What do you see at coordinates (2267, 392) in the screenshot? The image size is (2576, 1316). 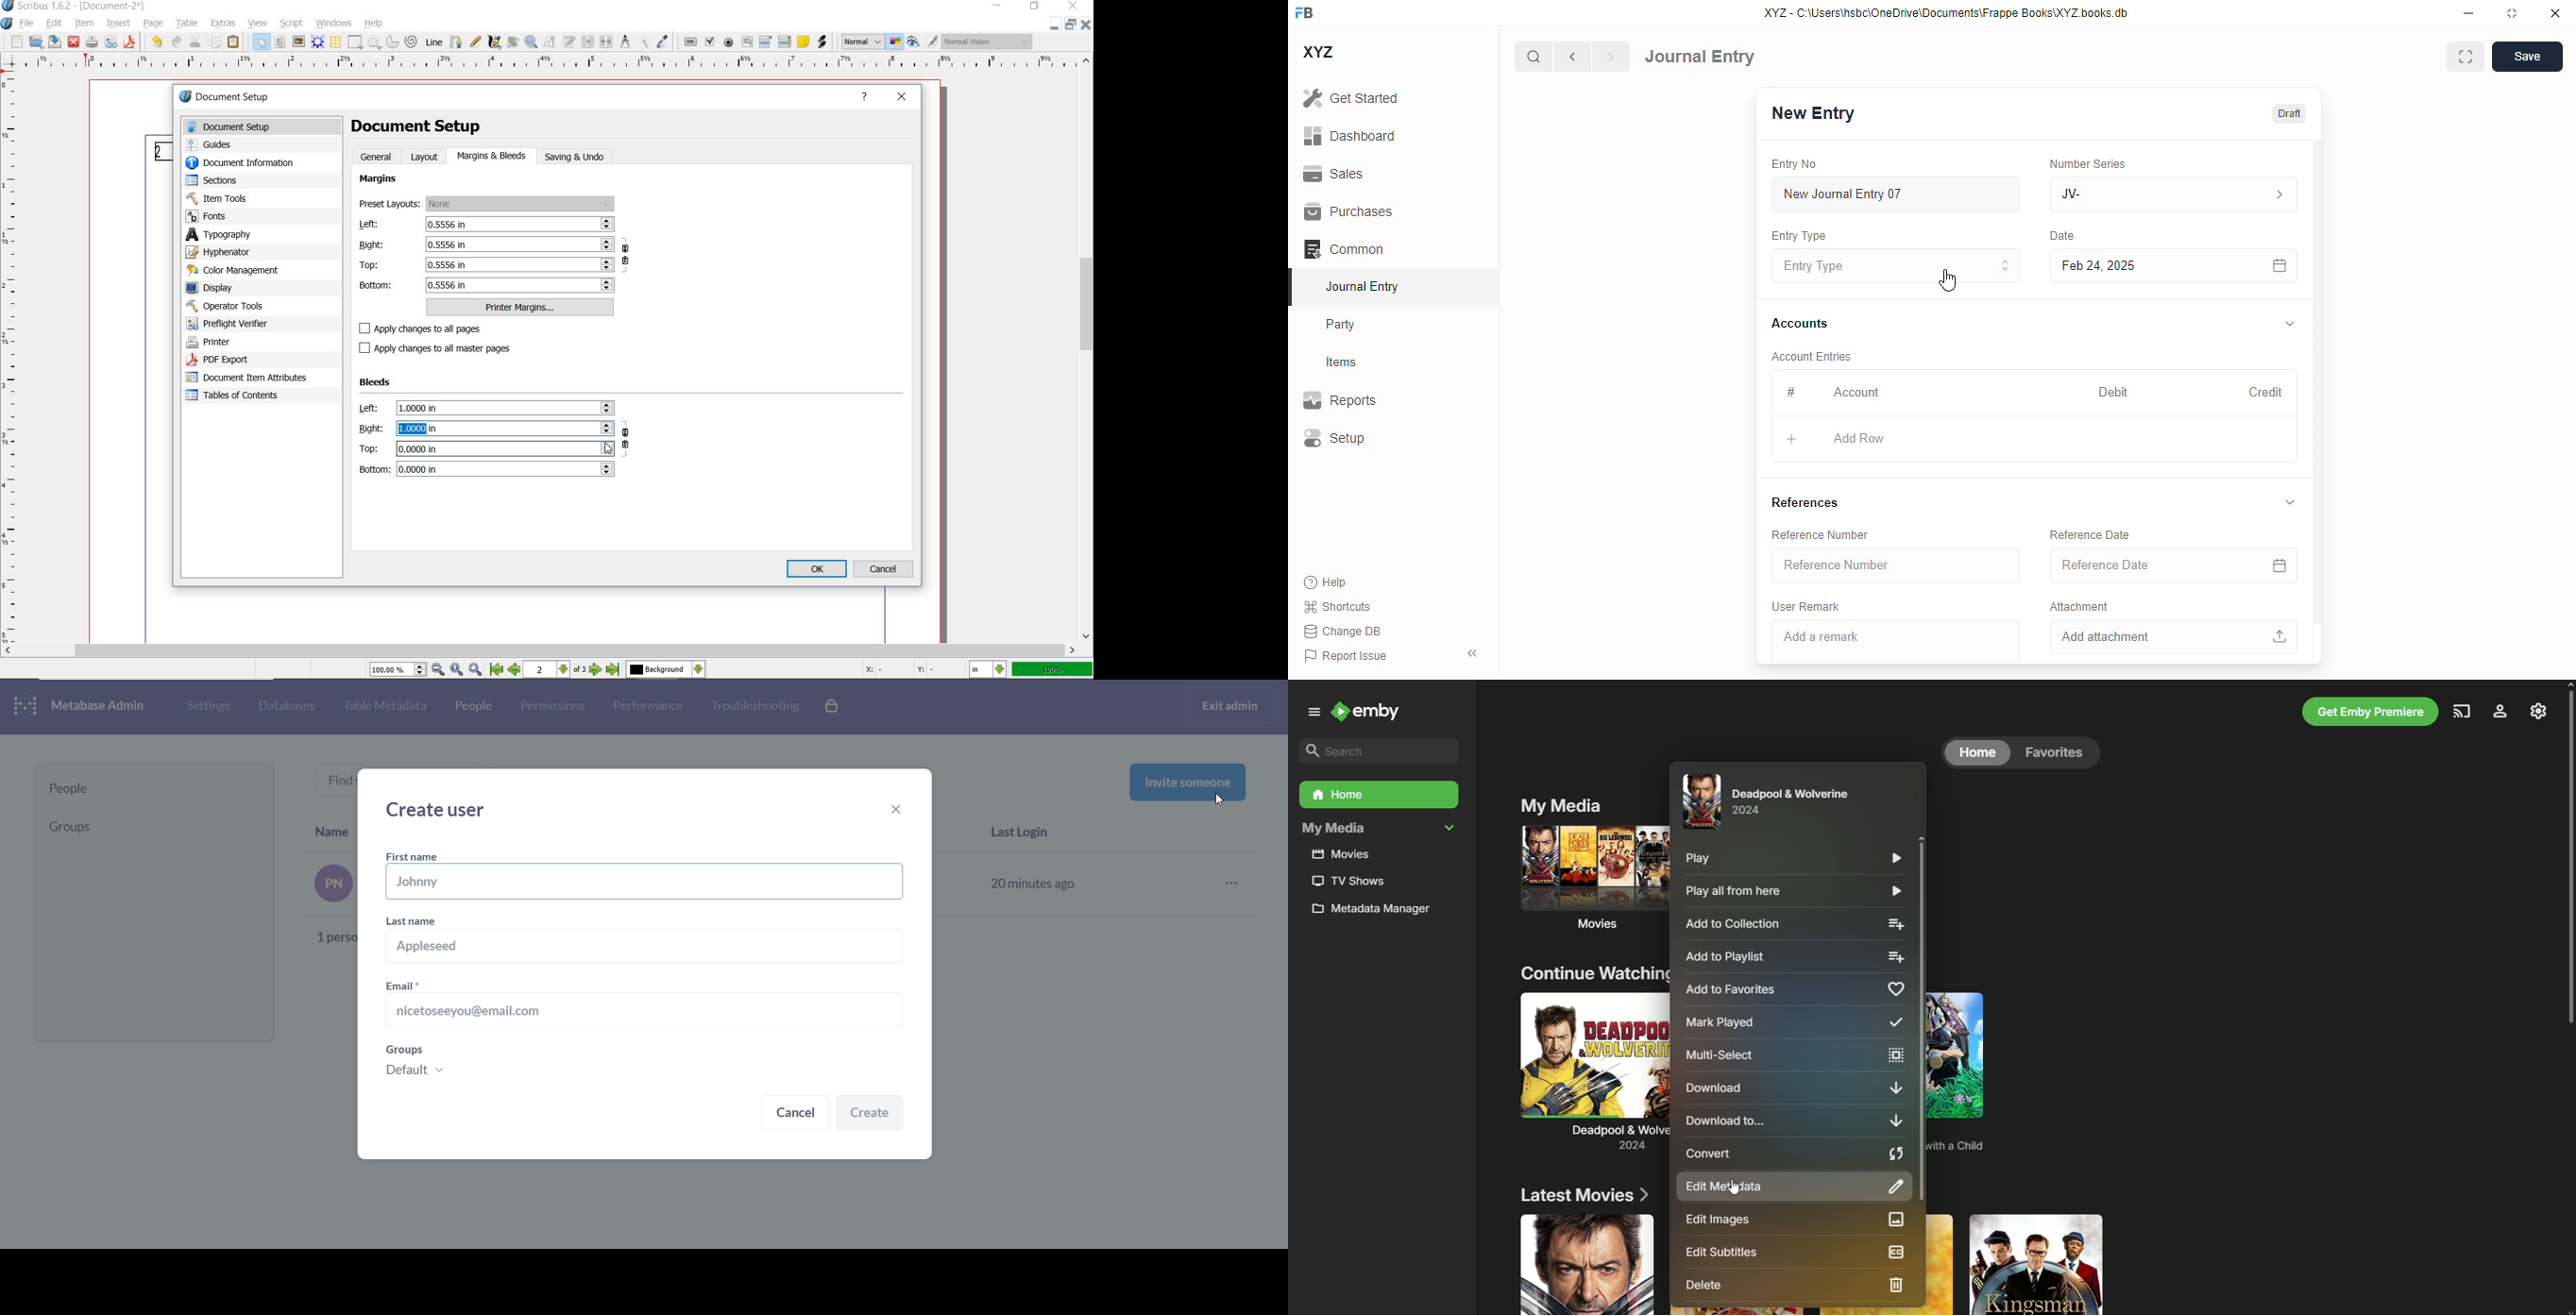 I see `credit` at bounding box center [2267, 392].